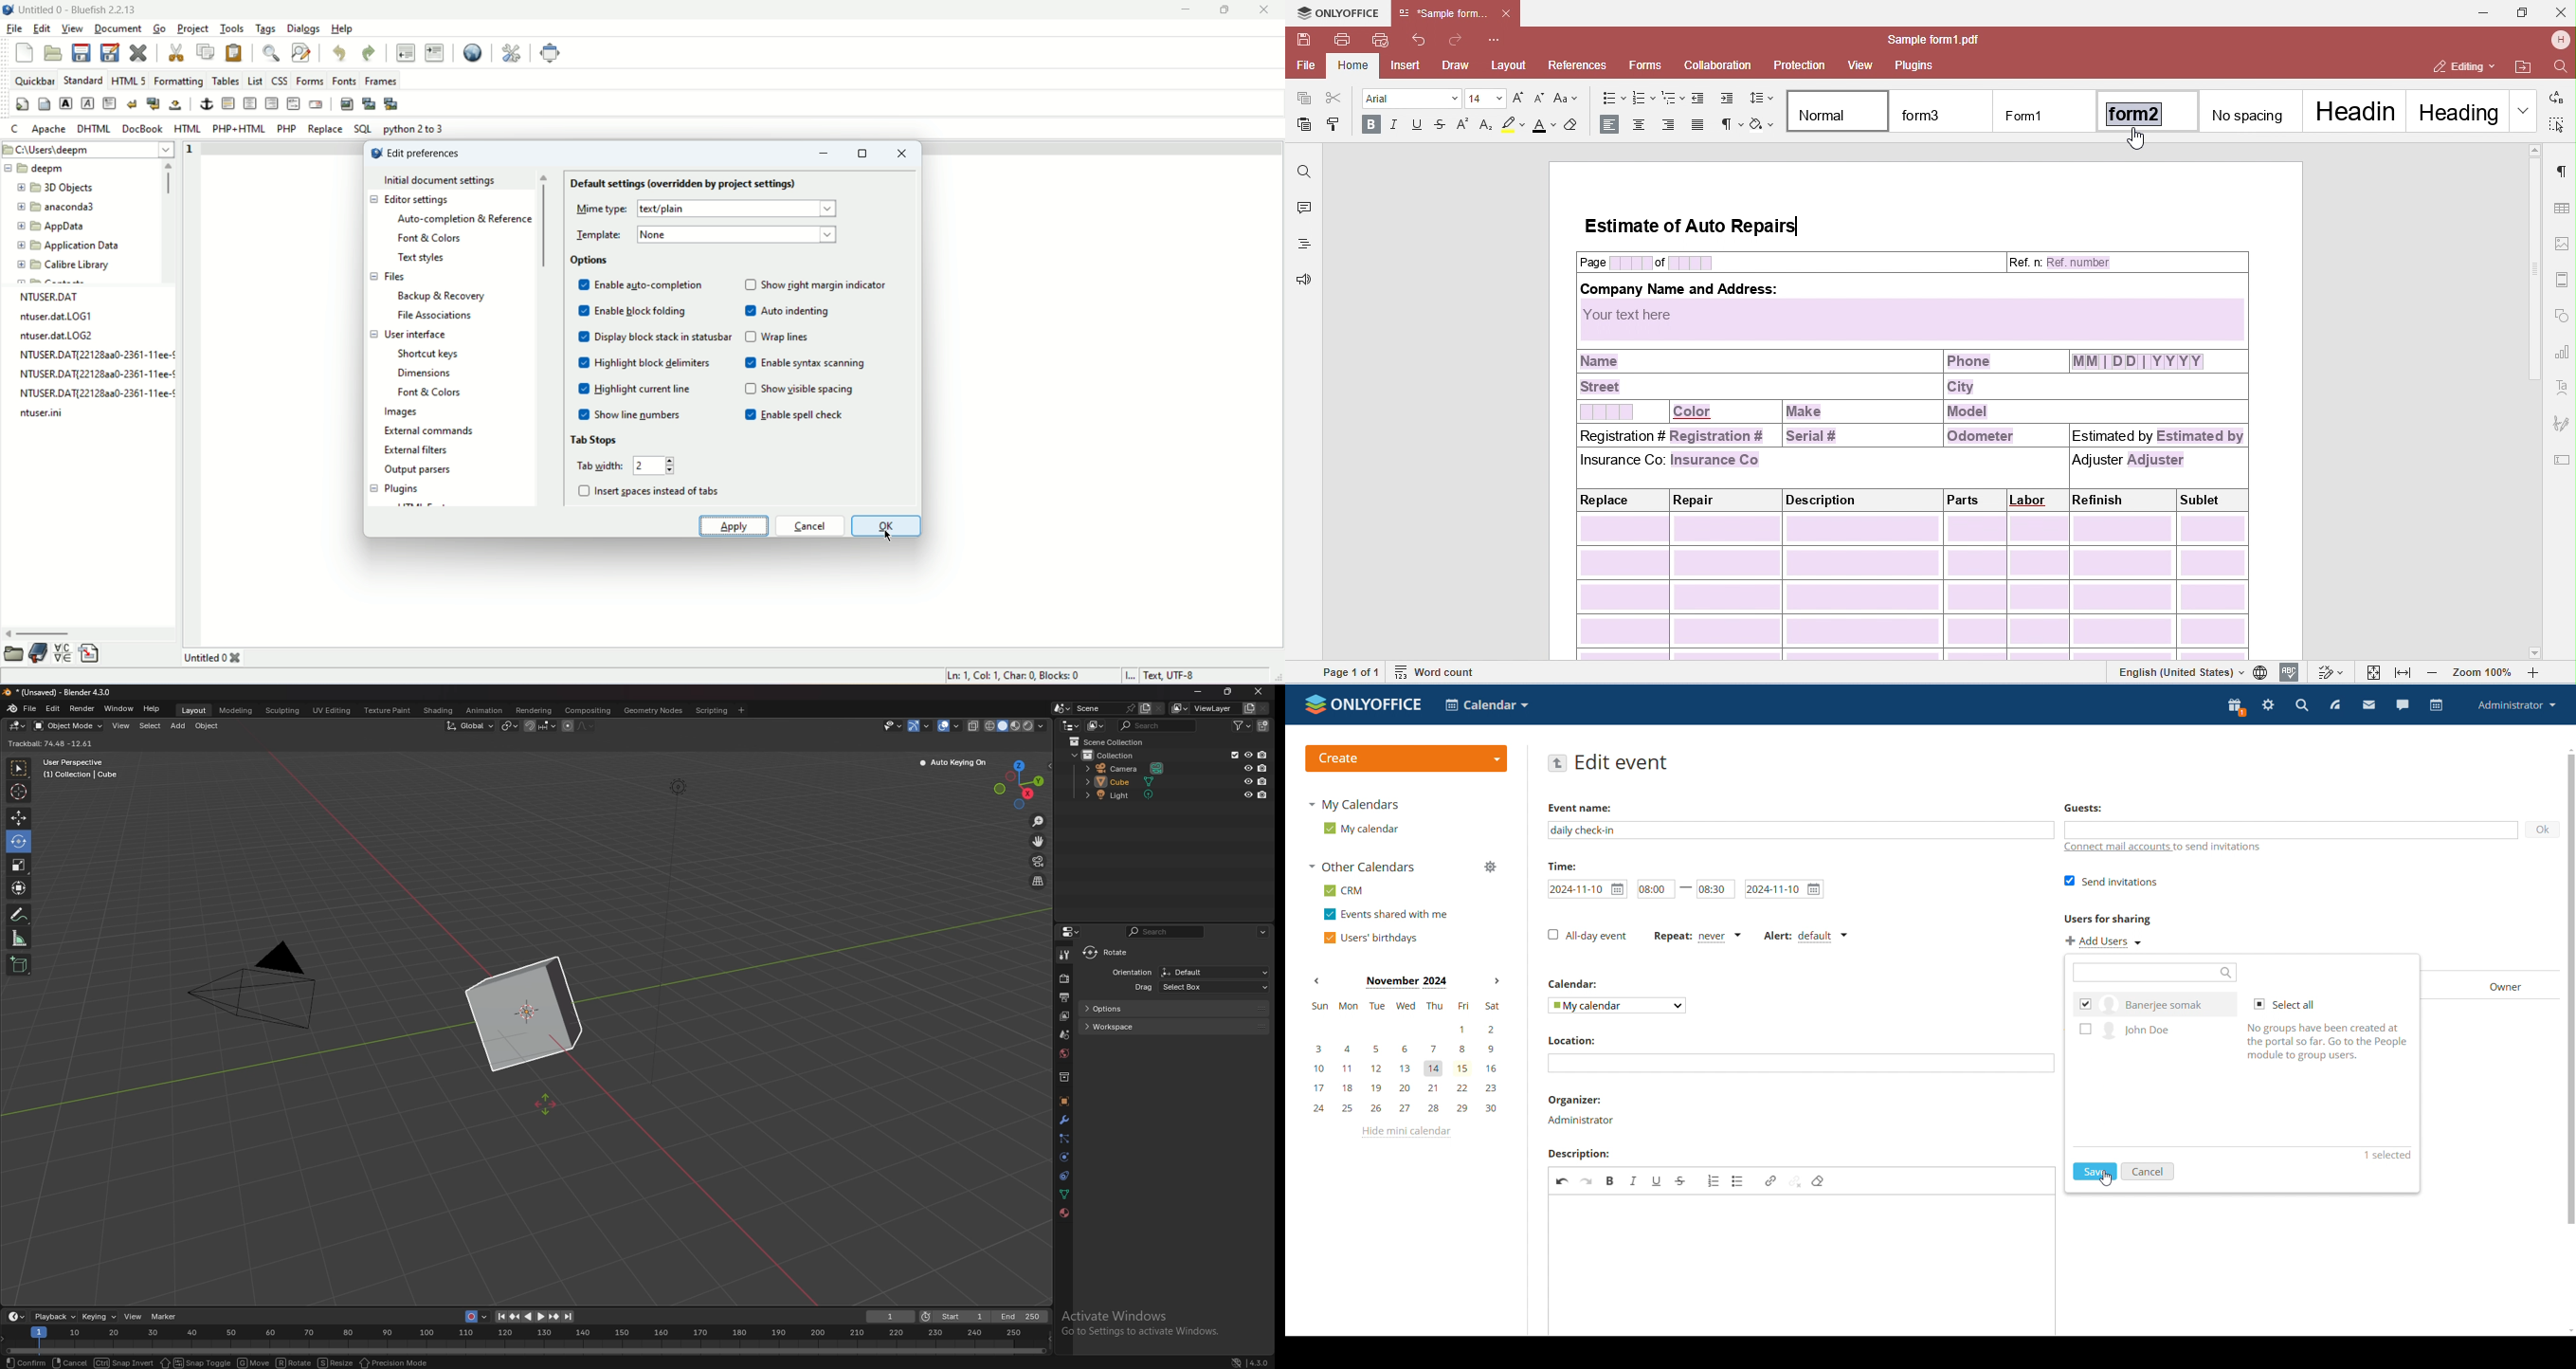 This screenshot has height=1372, width=2576. Describe the element at coordinates (2302, 705) in the screenshot. I see `search` at that location.